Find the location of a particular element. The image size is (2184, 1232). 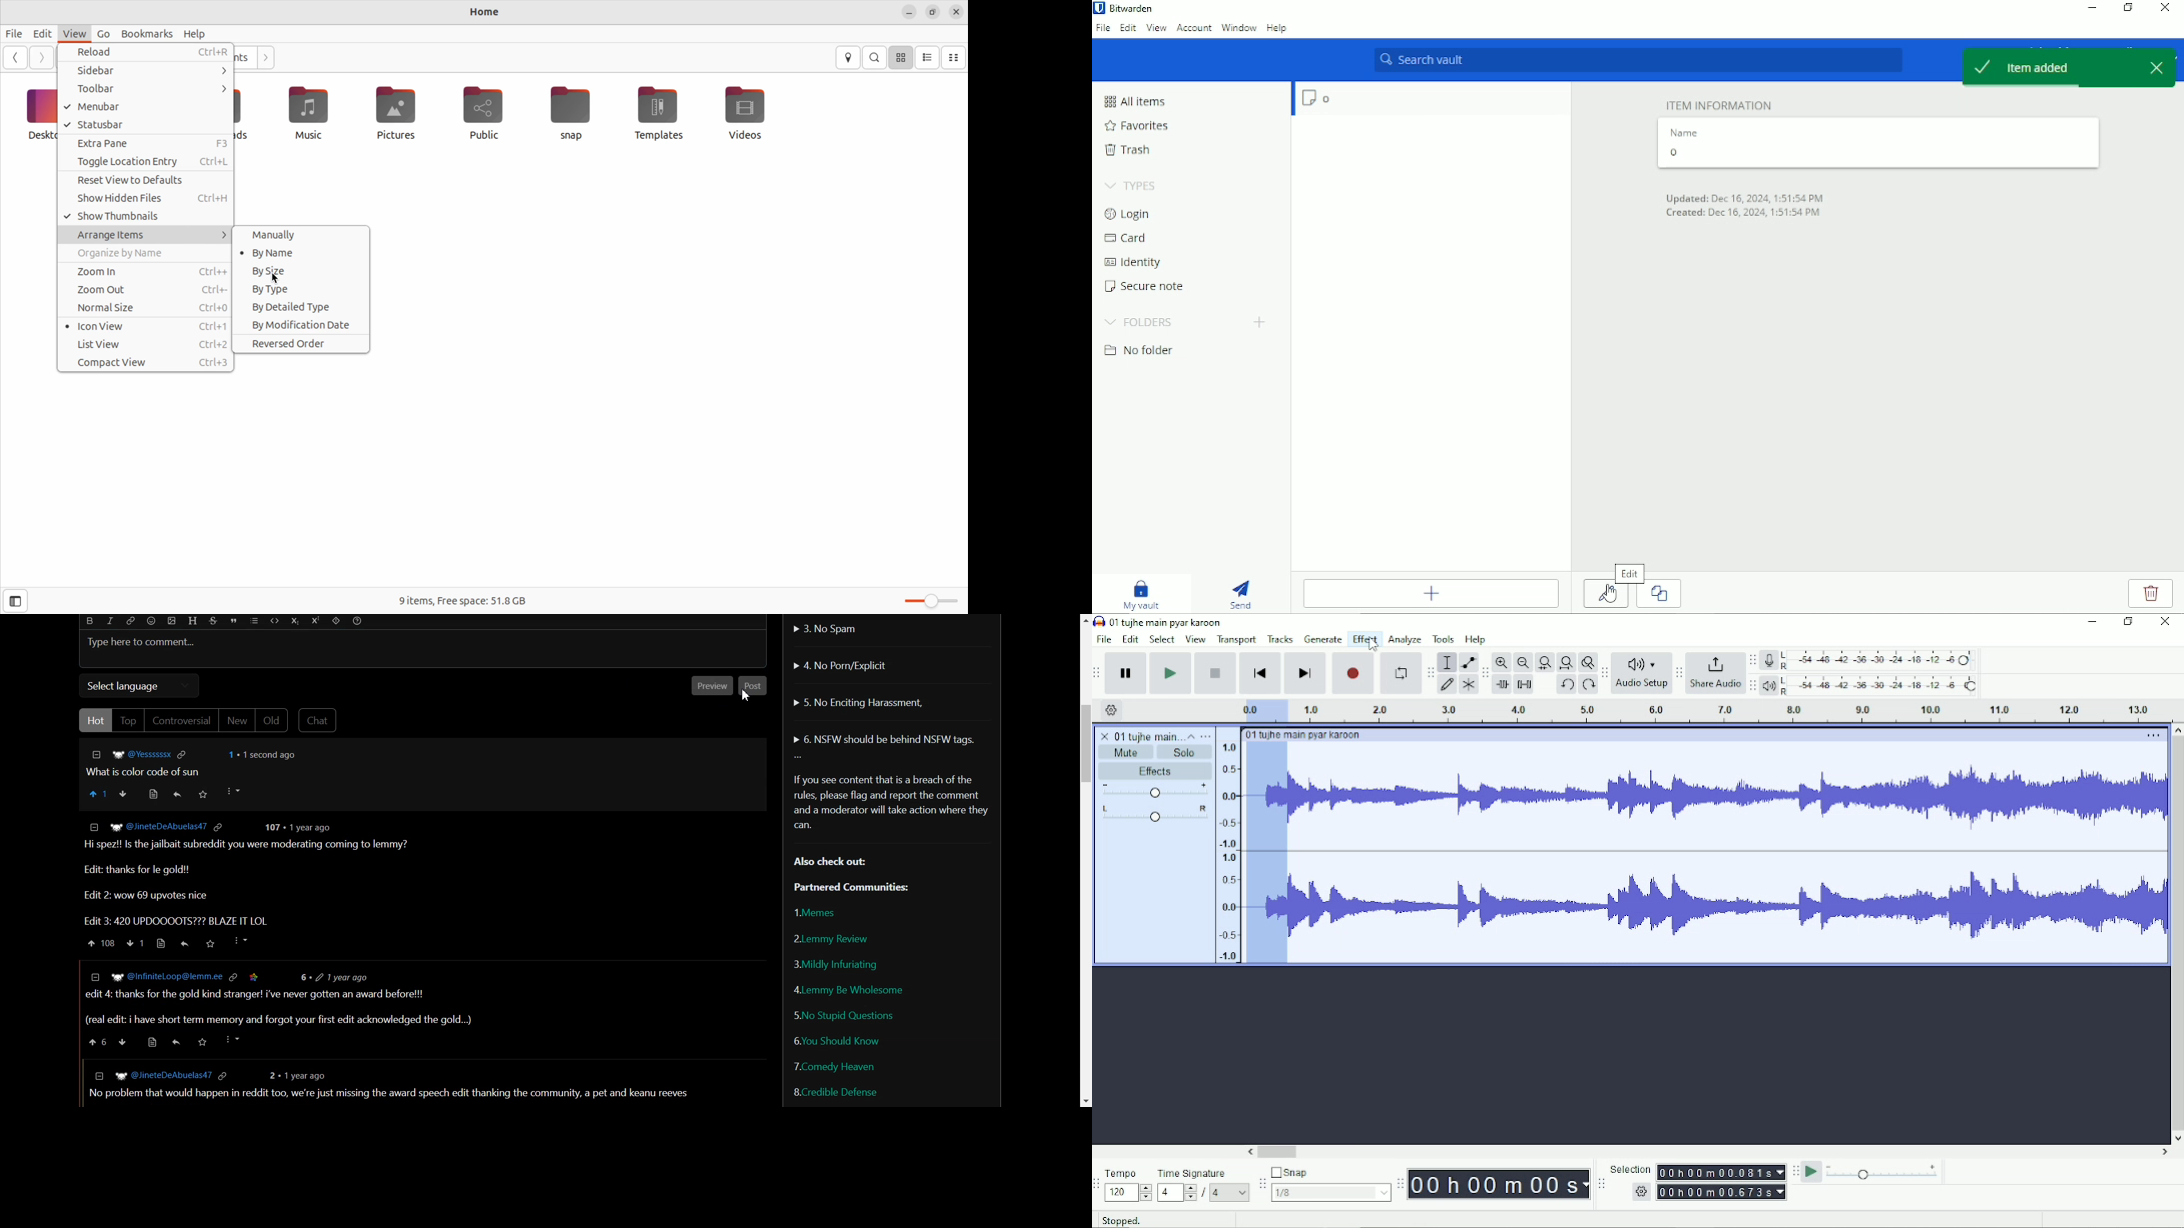

No Stupid Questions is located at coordinates (842, 1017).